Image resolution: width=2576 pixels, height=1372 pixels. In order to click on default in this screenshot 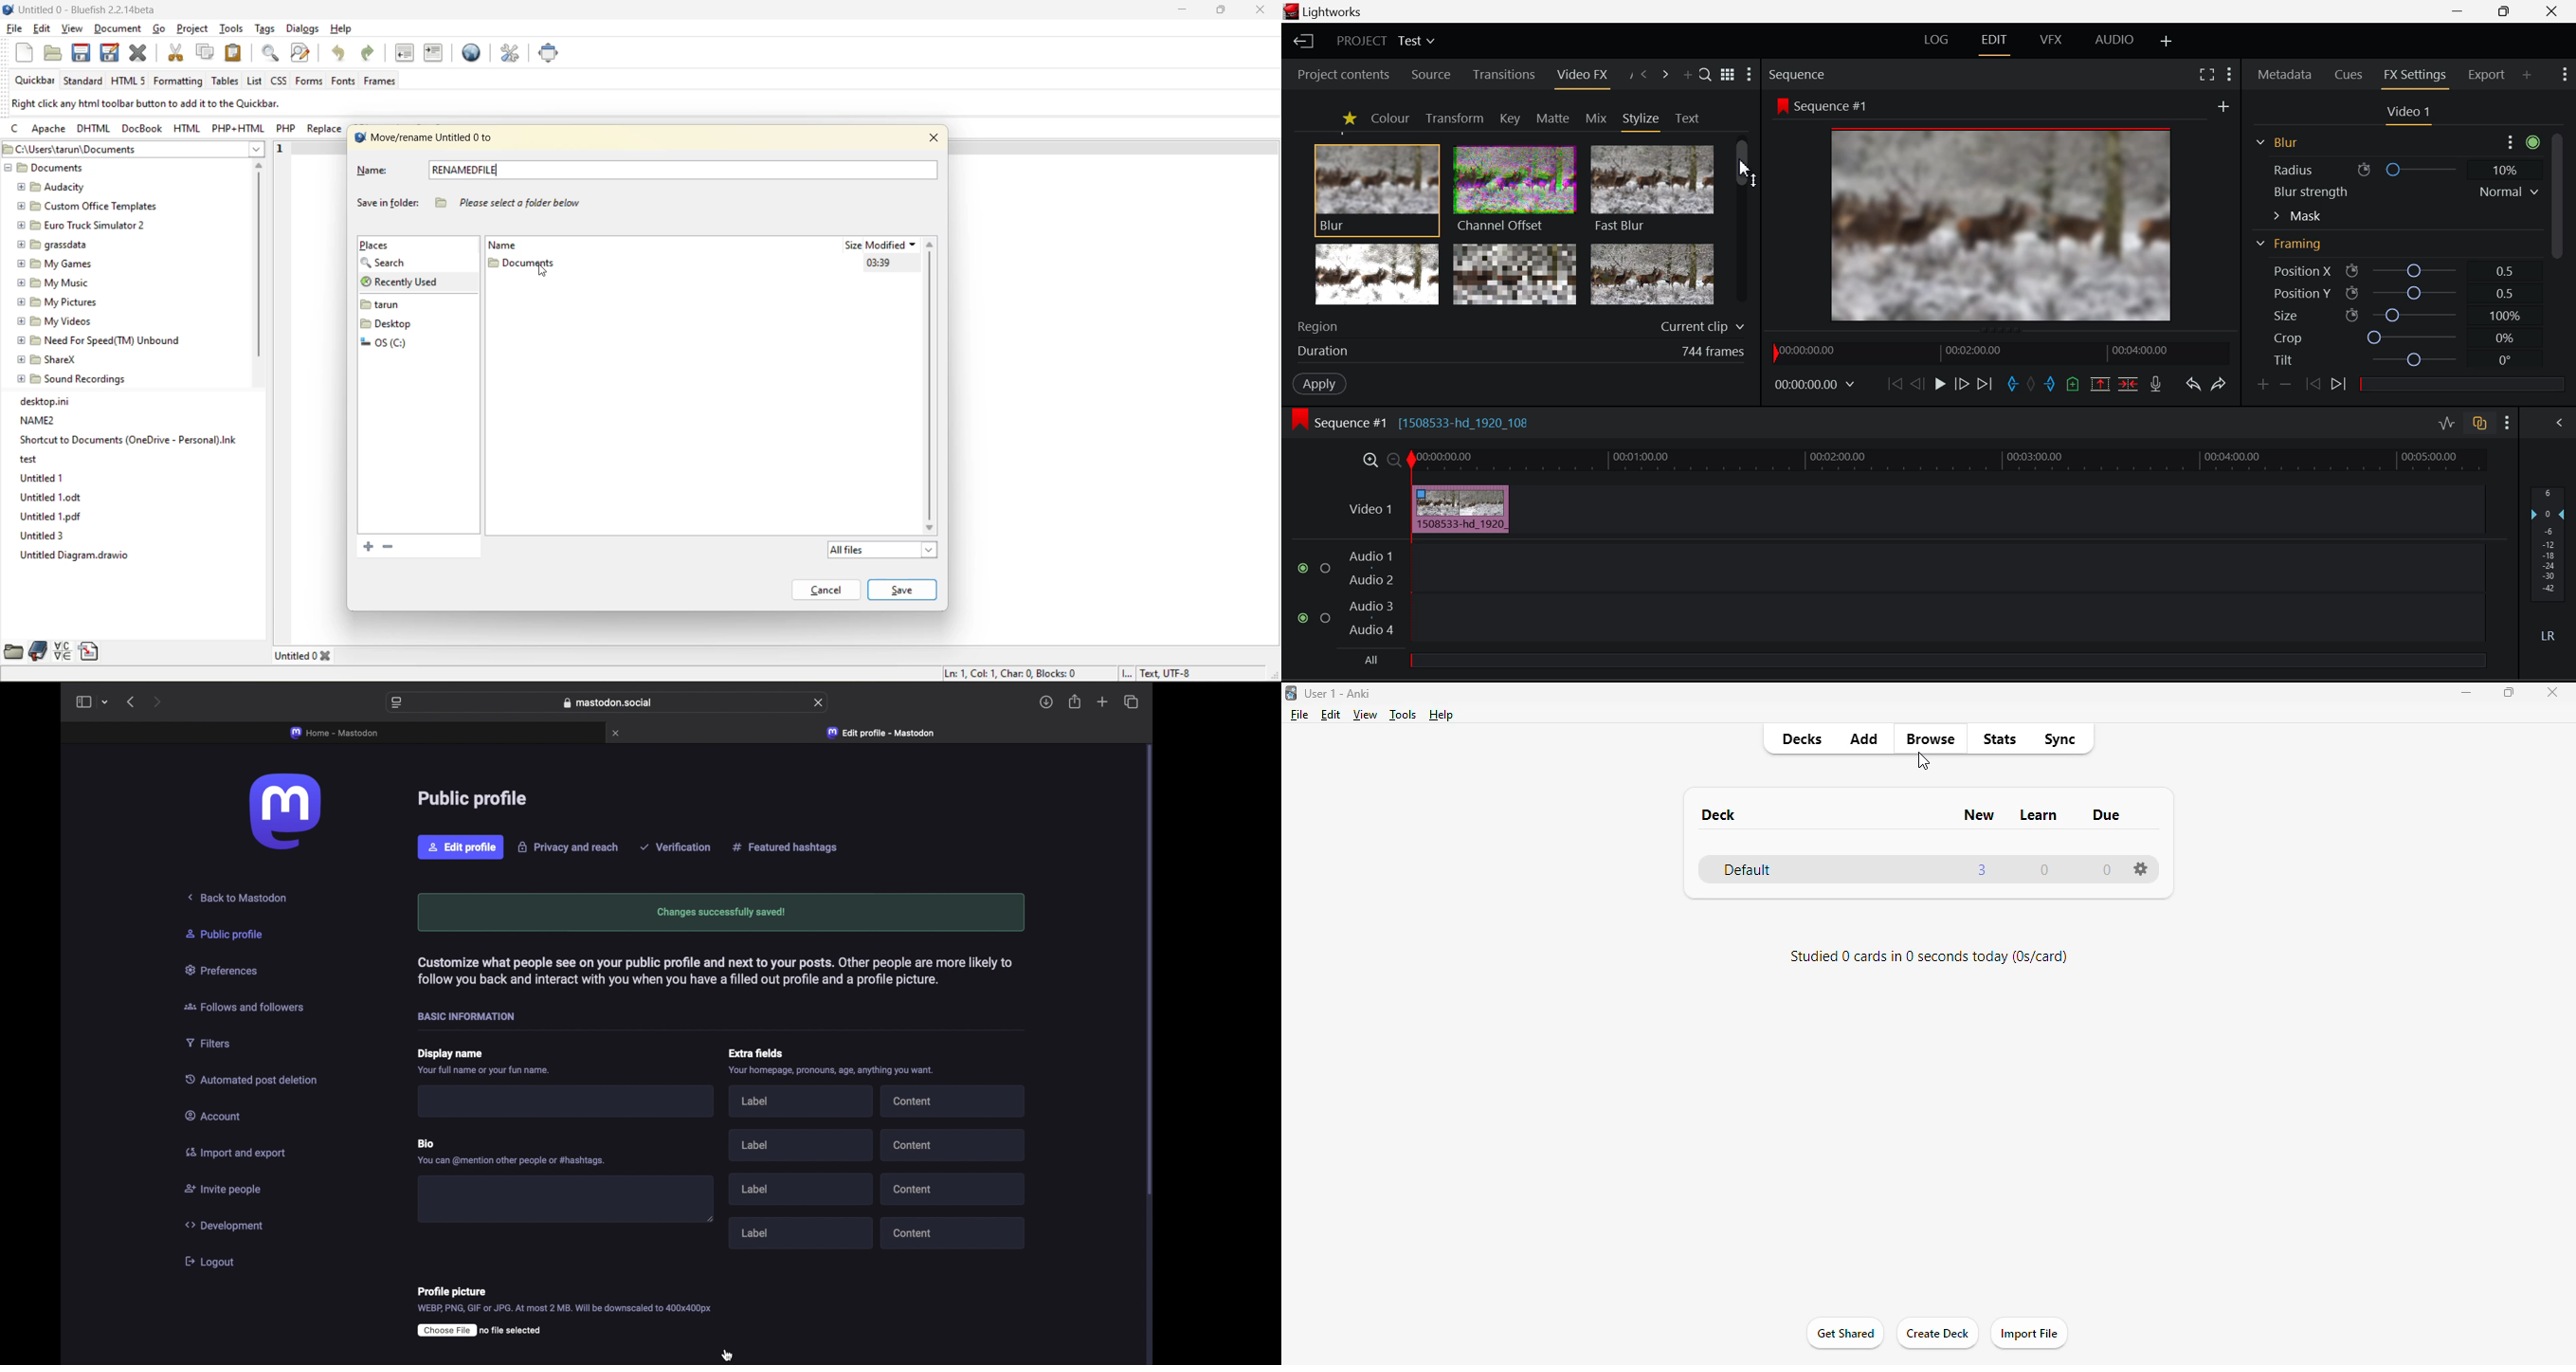, I will do `click(1748, 870)`.